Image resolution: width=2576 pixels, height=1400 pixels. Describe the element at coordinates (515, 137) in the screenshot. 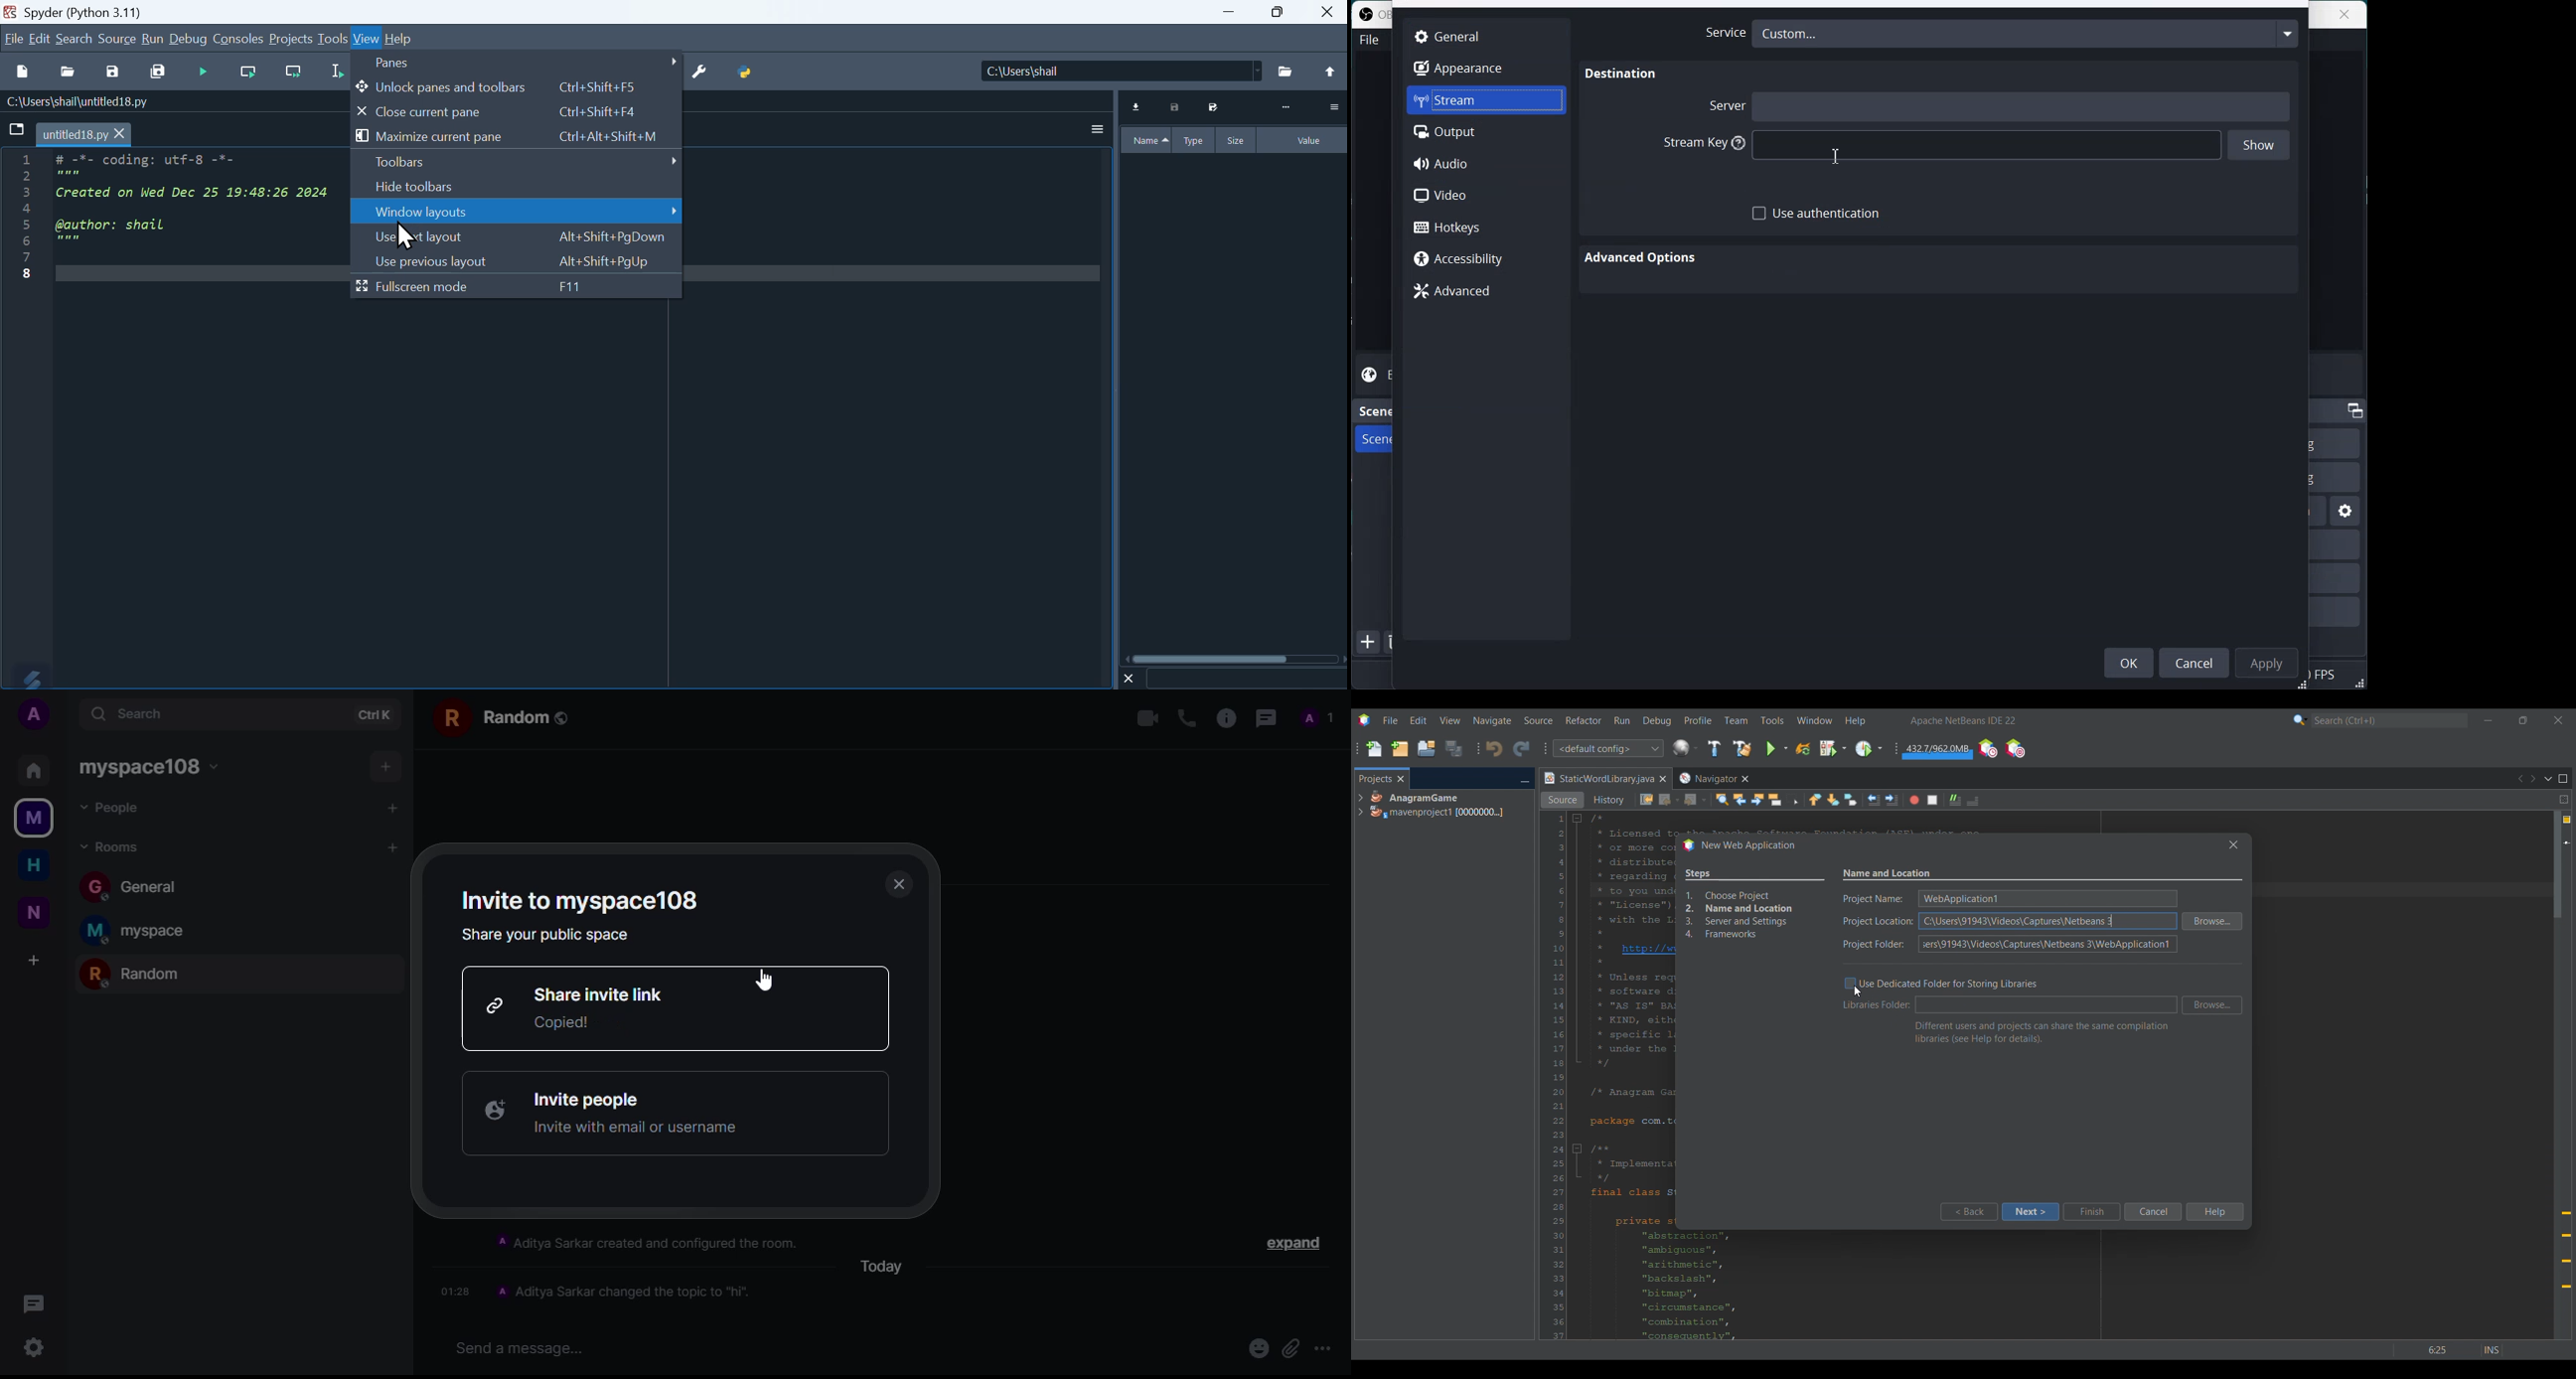

I see `Maximise current pane` at that location.